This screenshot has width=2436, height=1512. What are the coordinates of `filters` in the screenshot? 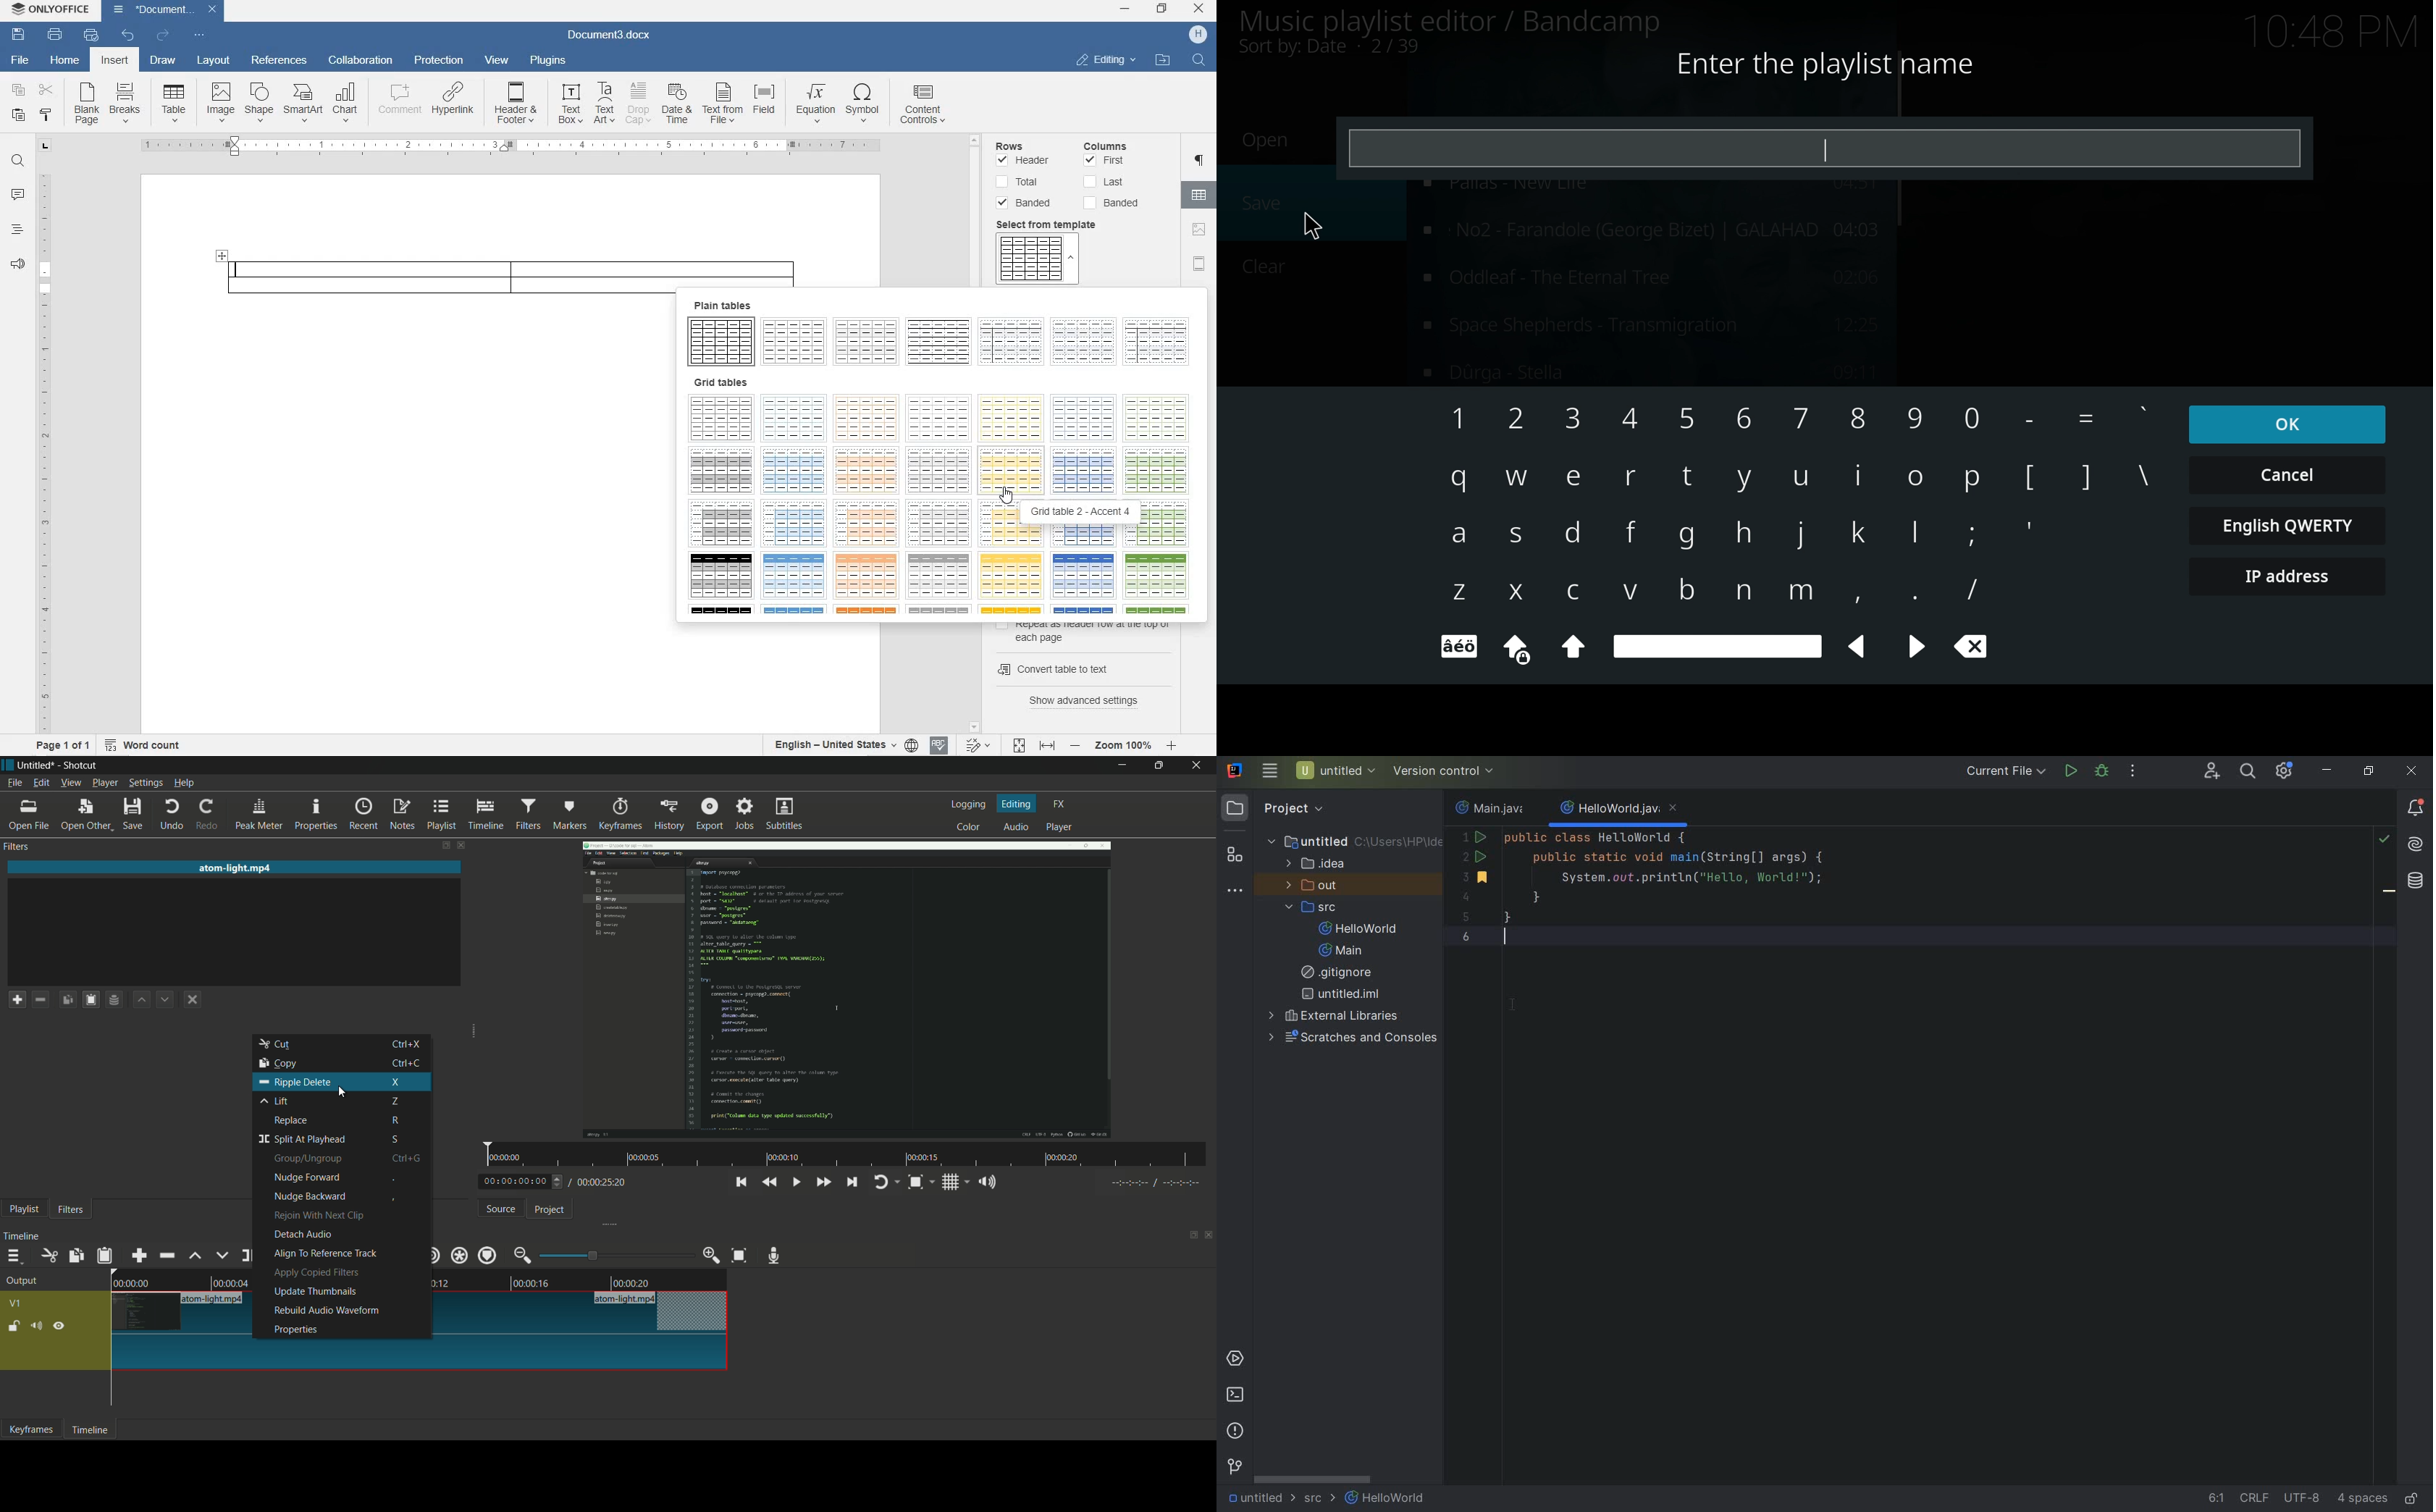 It's located at (16, 847).